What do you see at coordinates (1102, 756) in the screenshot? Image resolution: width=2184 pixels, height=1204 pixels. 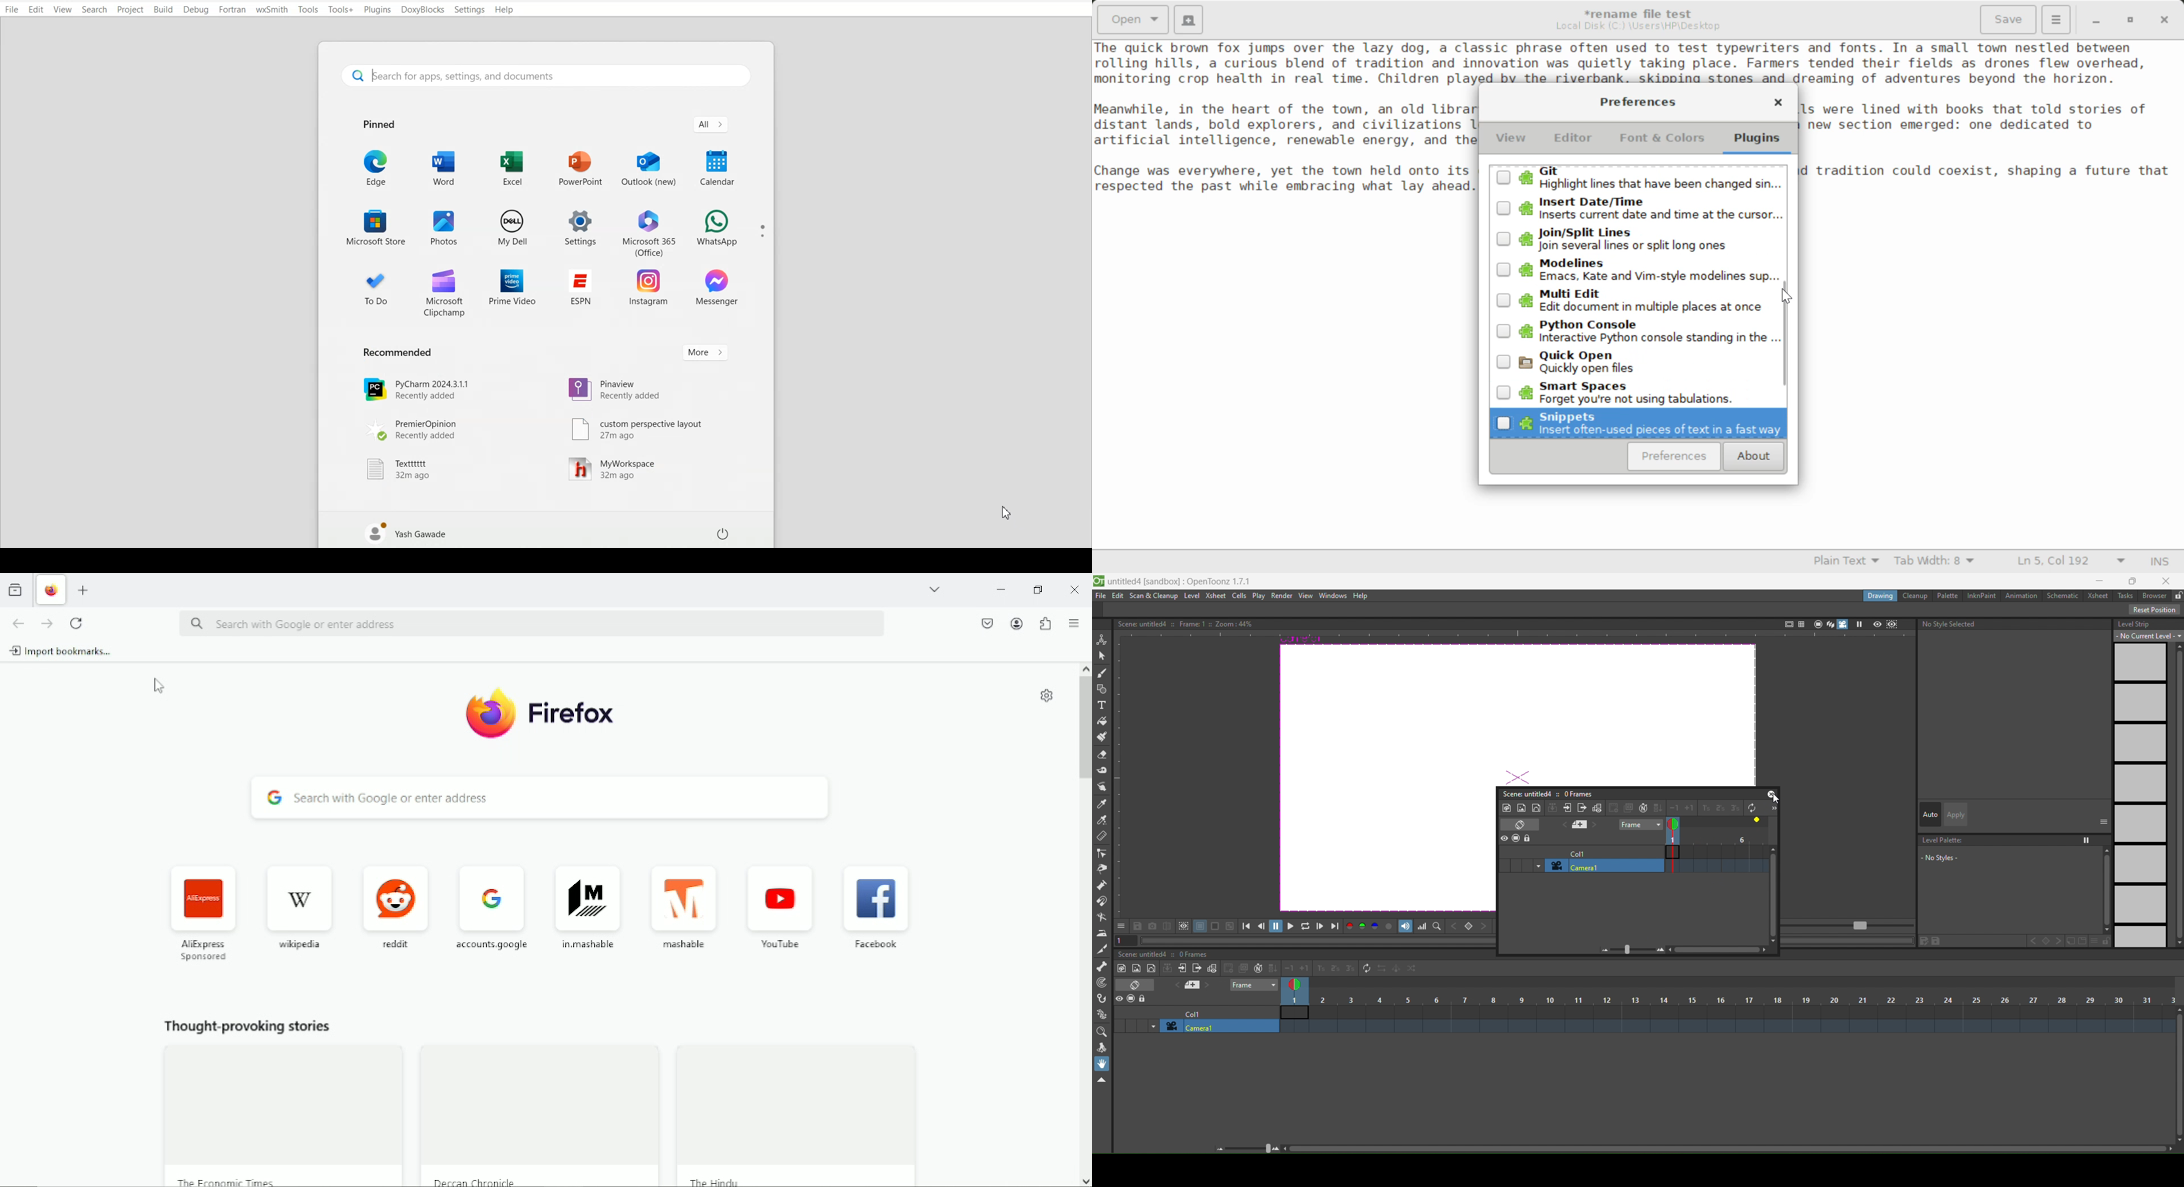 I see `eraser tool` at bounding box center [1102, 756].